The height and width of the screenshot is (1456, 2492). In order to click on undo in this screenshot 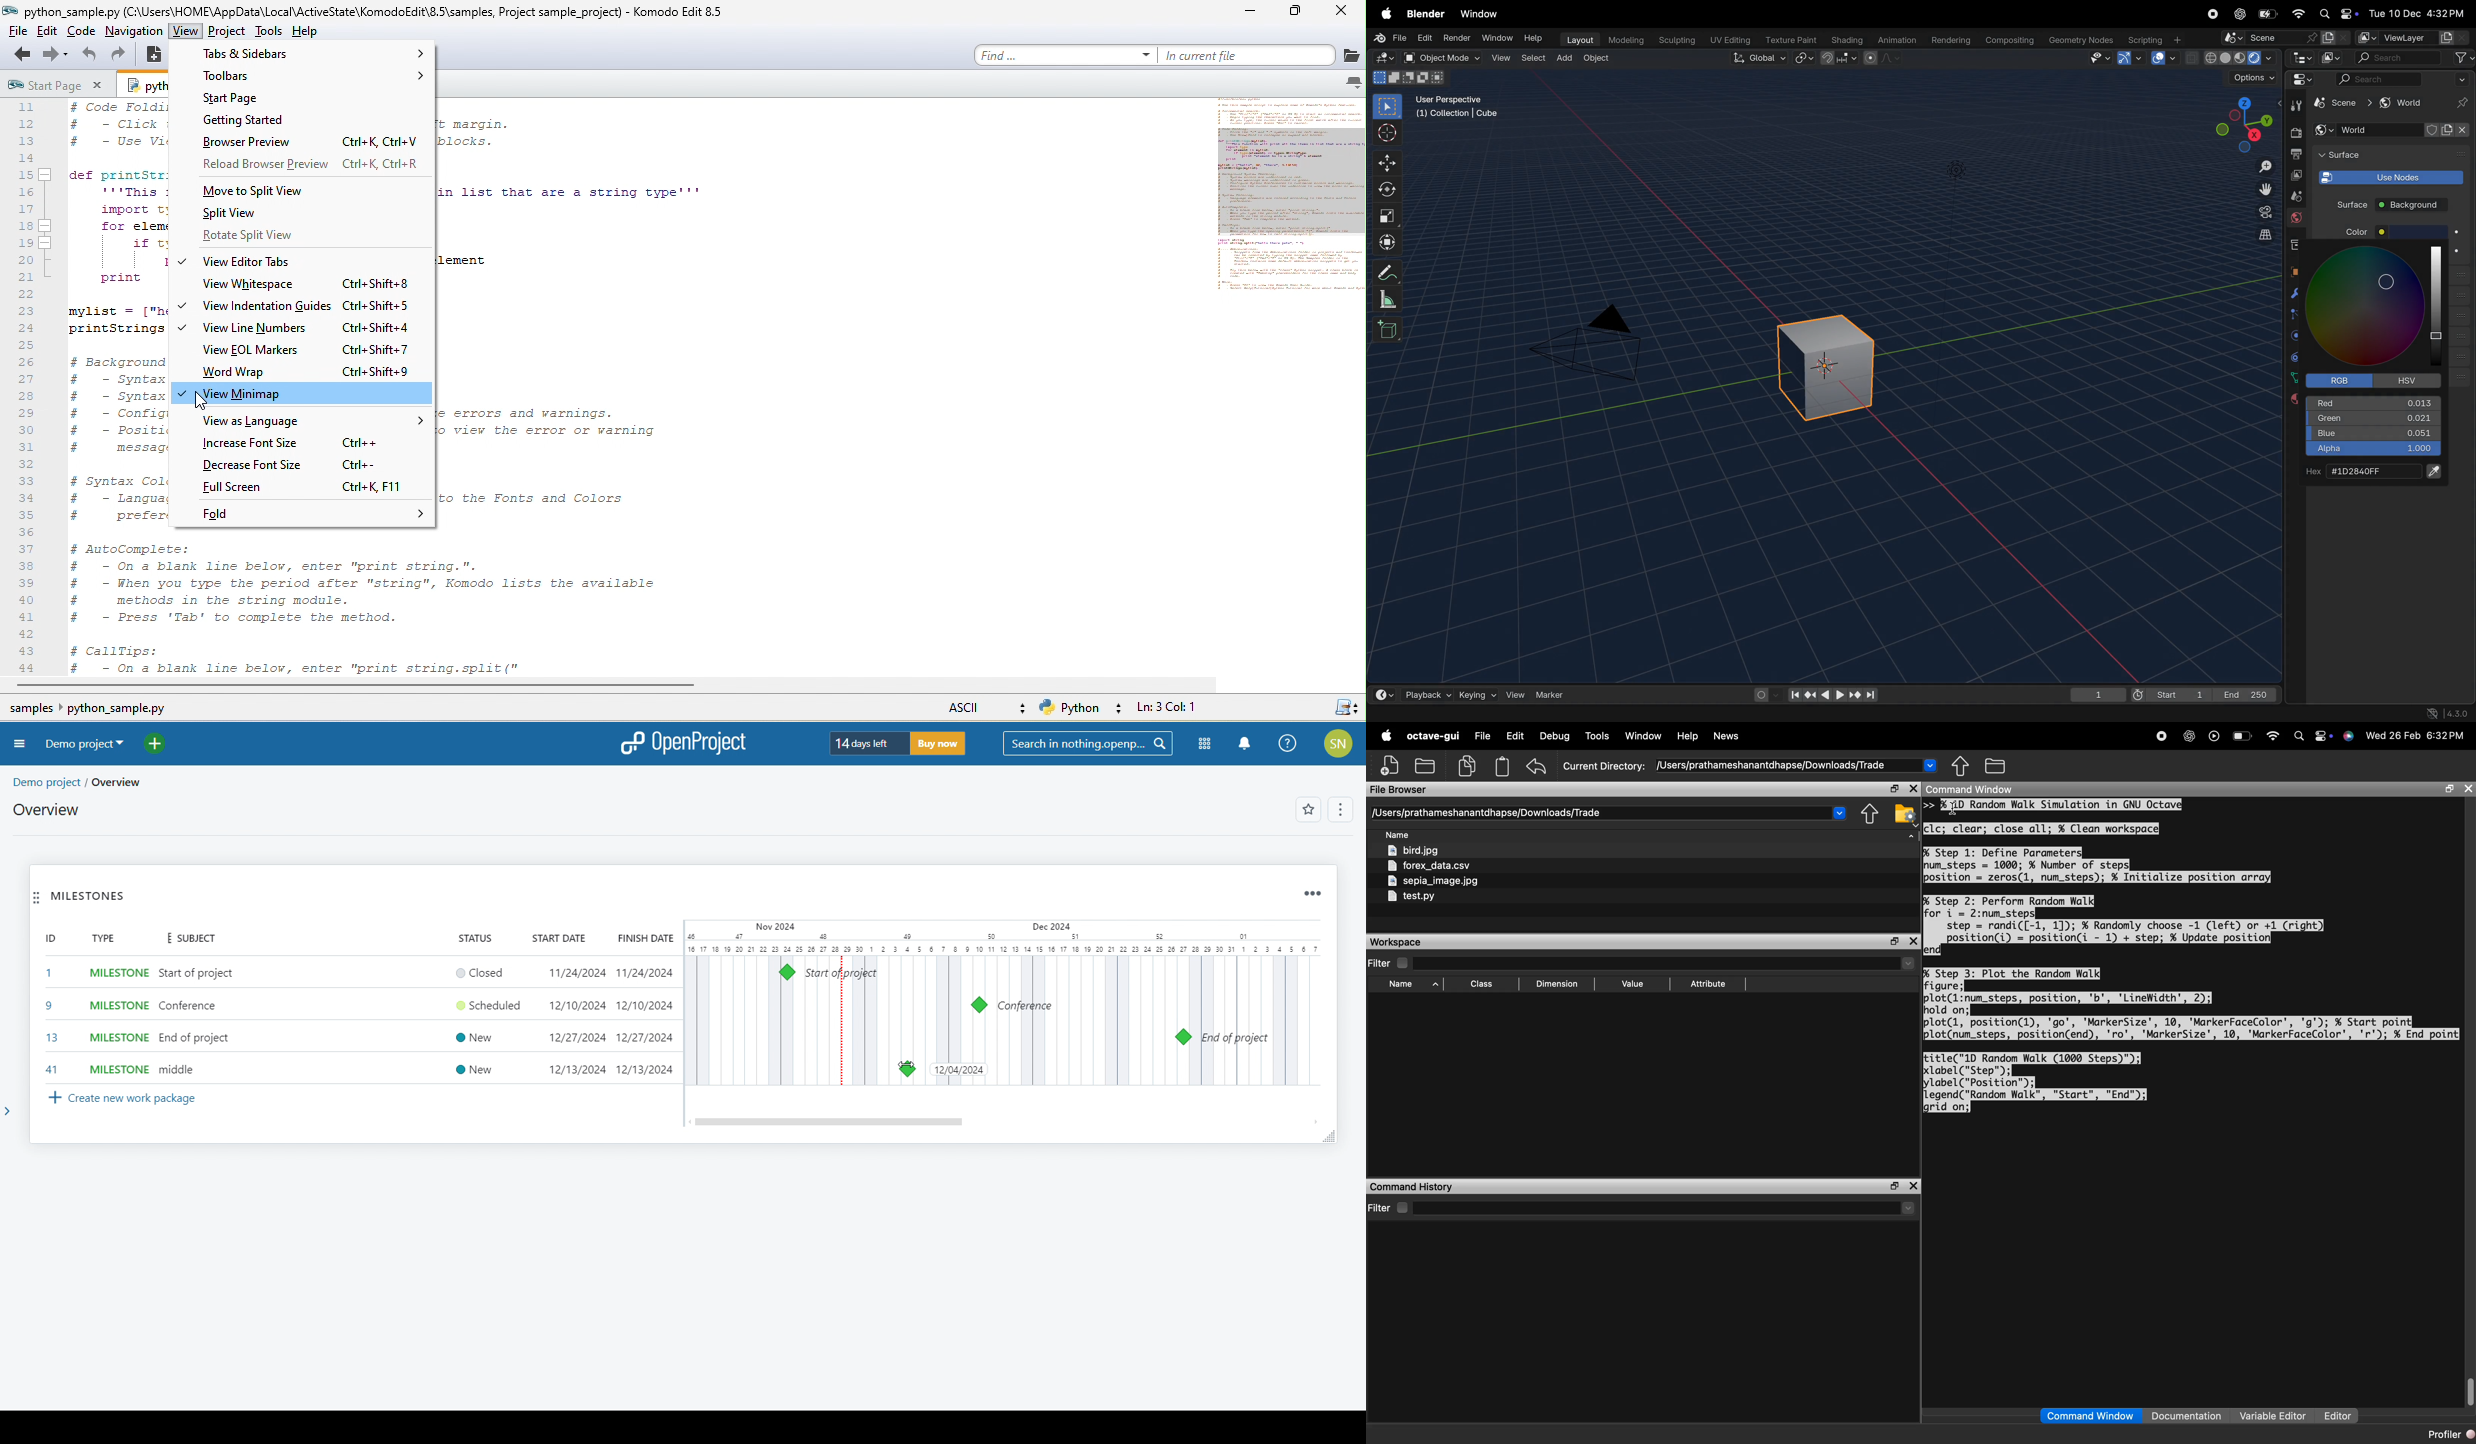, I will do `click(1538, 765)`.